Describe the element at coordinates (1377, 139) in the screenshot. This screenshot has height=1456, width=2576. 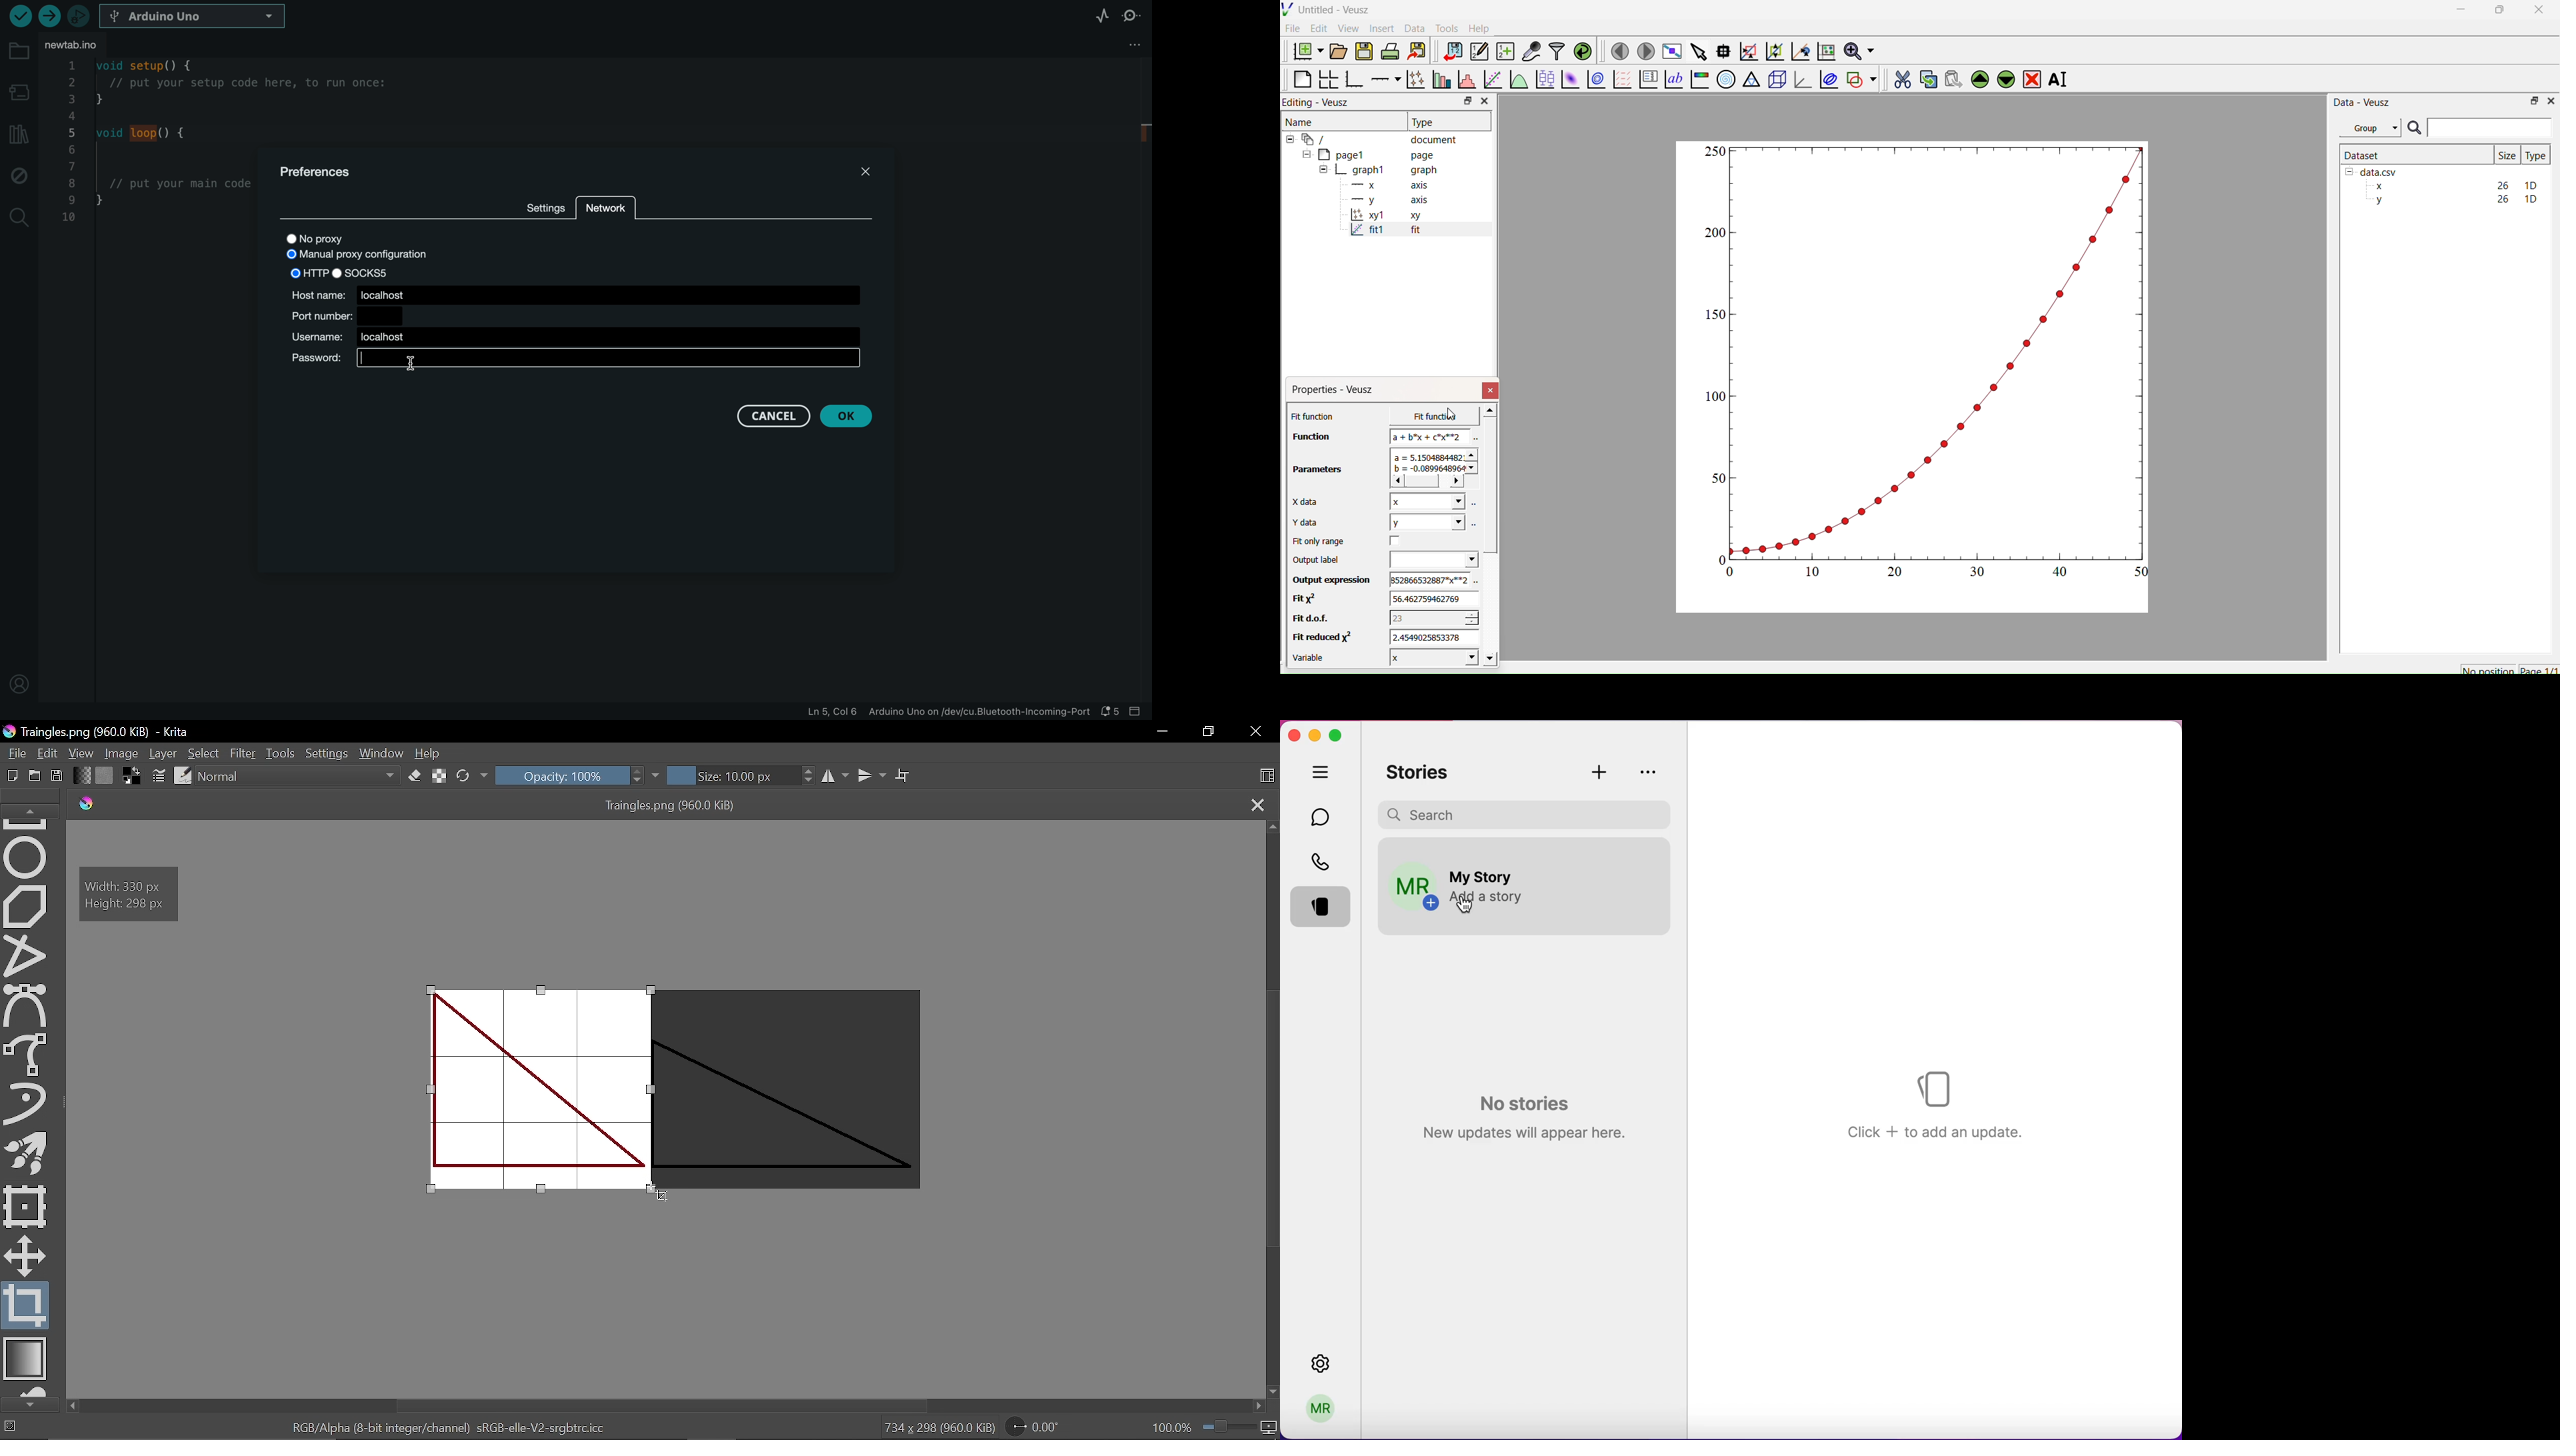
I see `document` at that location.